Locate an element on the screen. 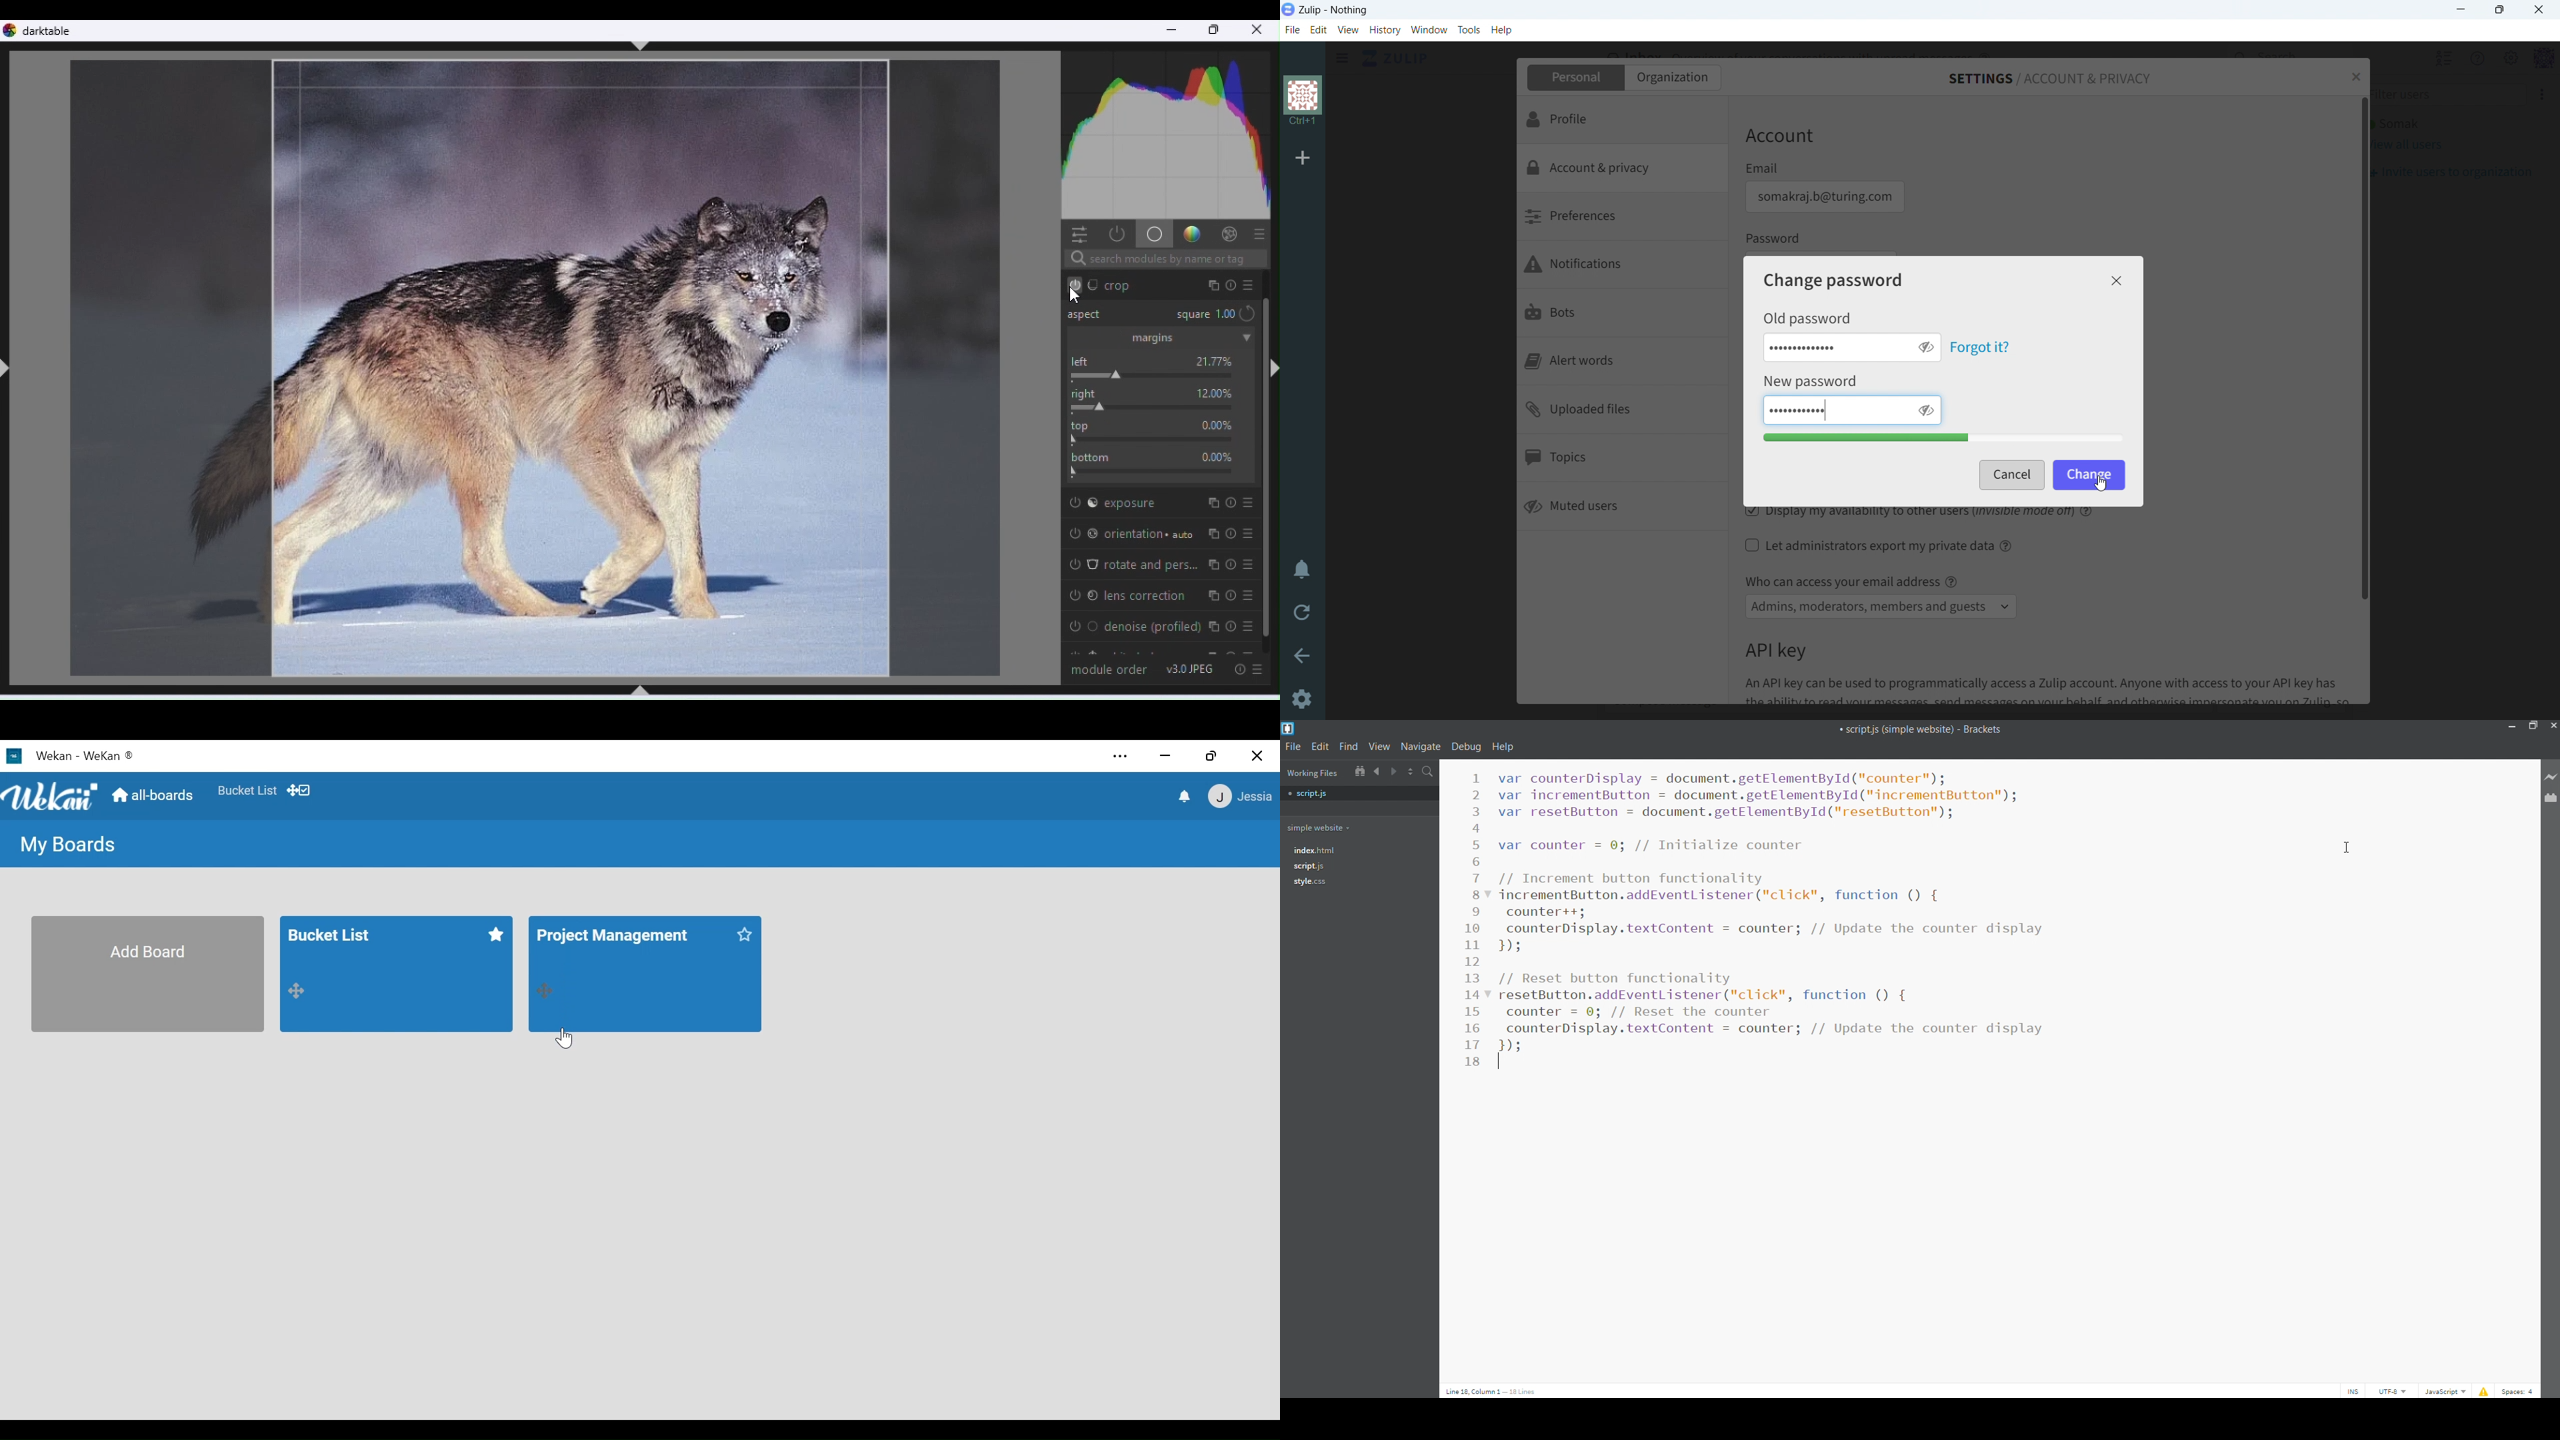  script.js is located at coordinates (1311, 793).